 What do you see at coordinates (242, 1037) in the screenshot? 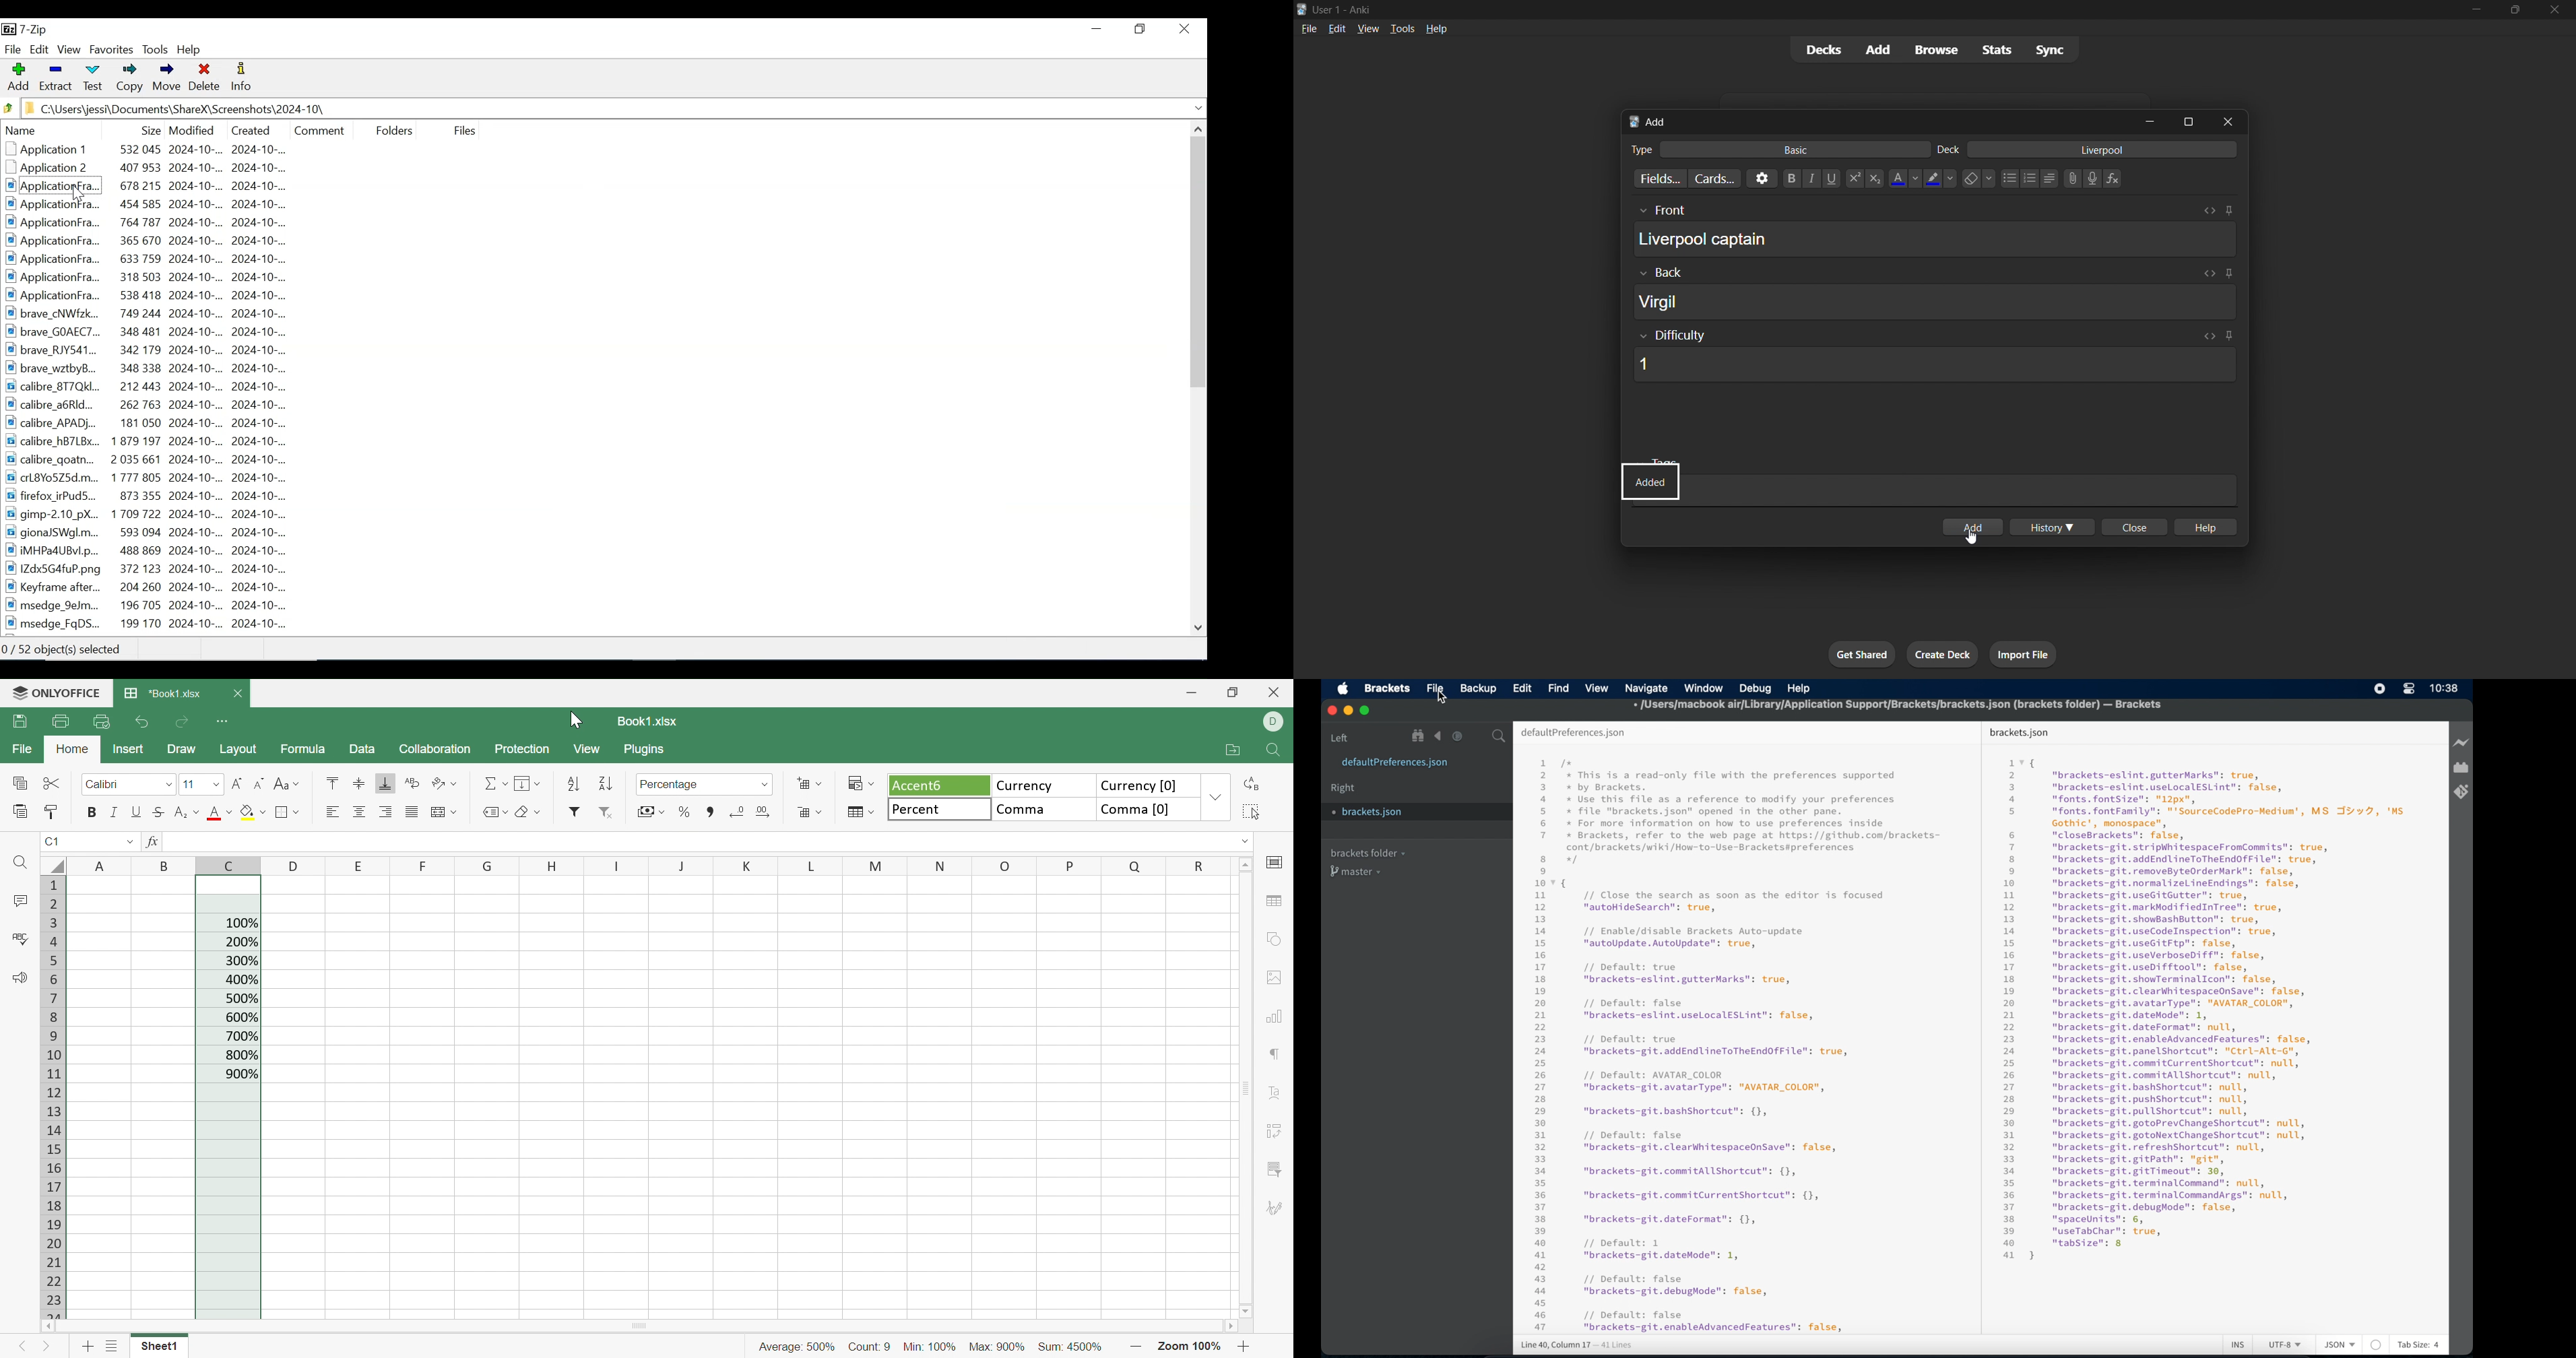
I see `700%` at bounding box center [242, 1037].